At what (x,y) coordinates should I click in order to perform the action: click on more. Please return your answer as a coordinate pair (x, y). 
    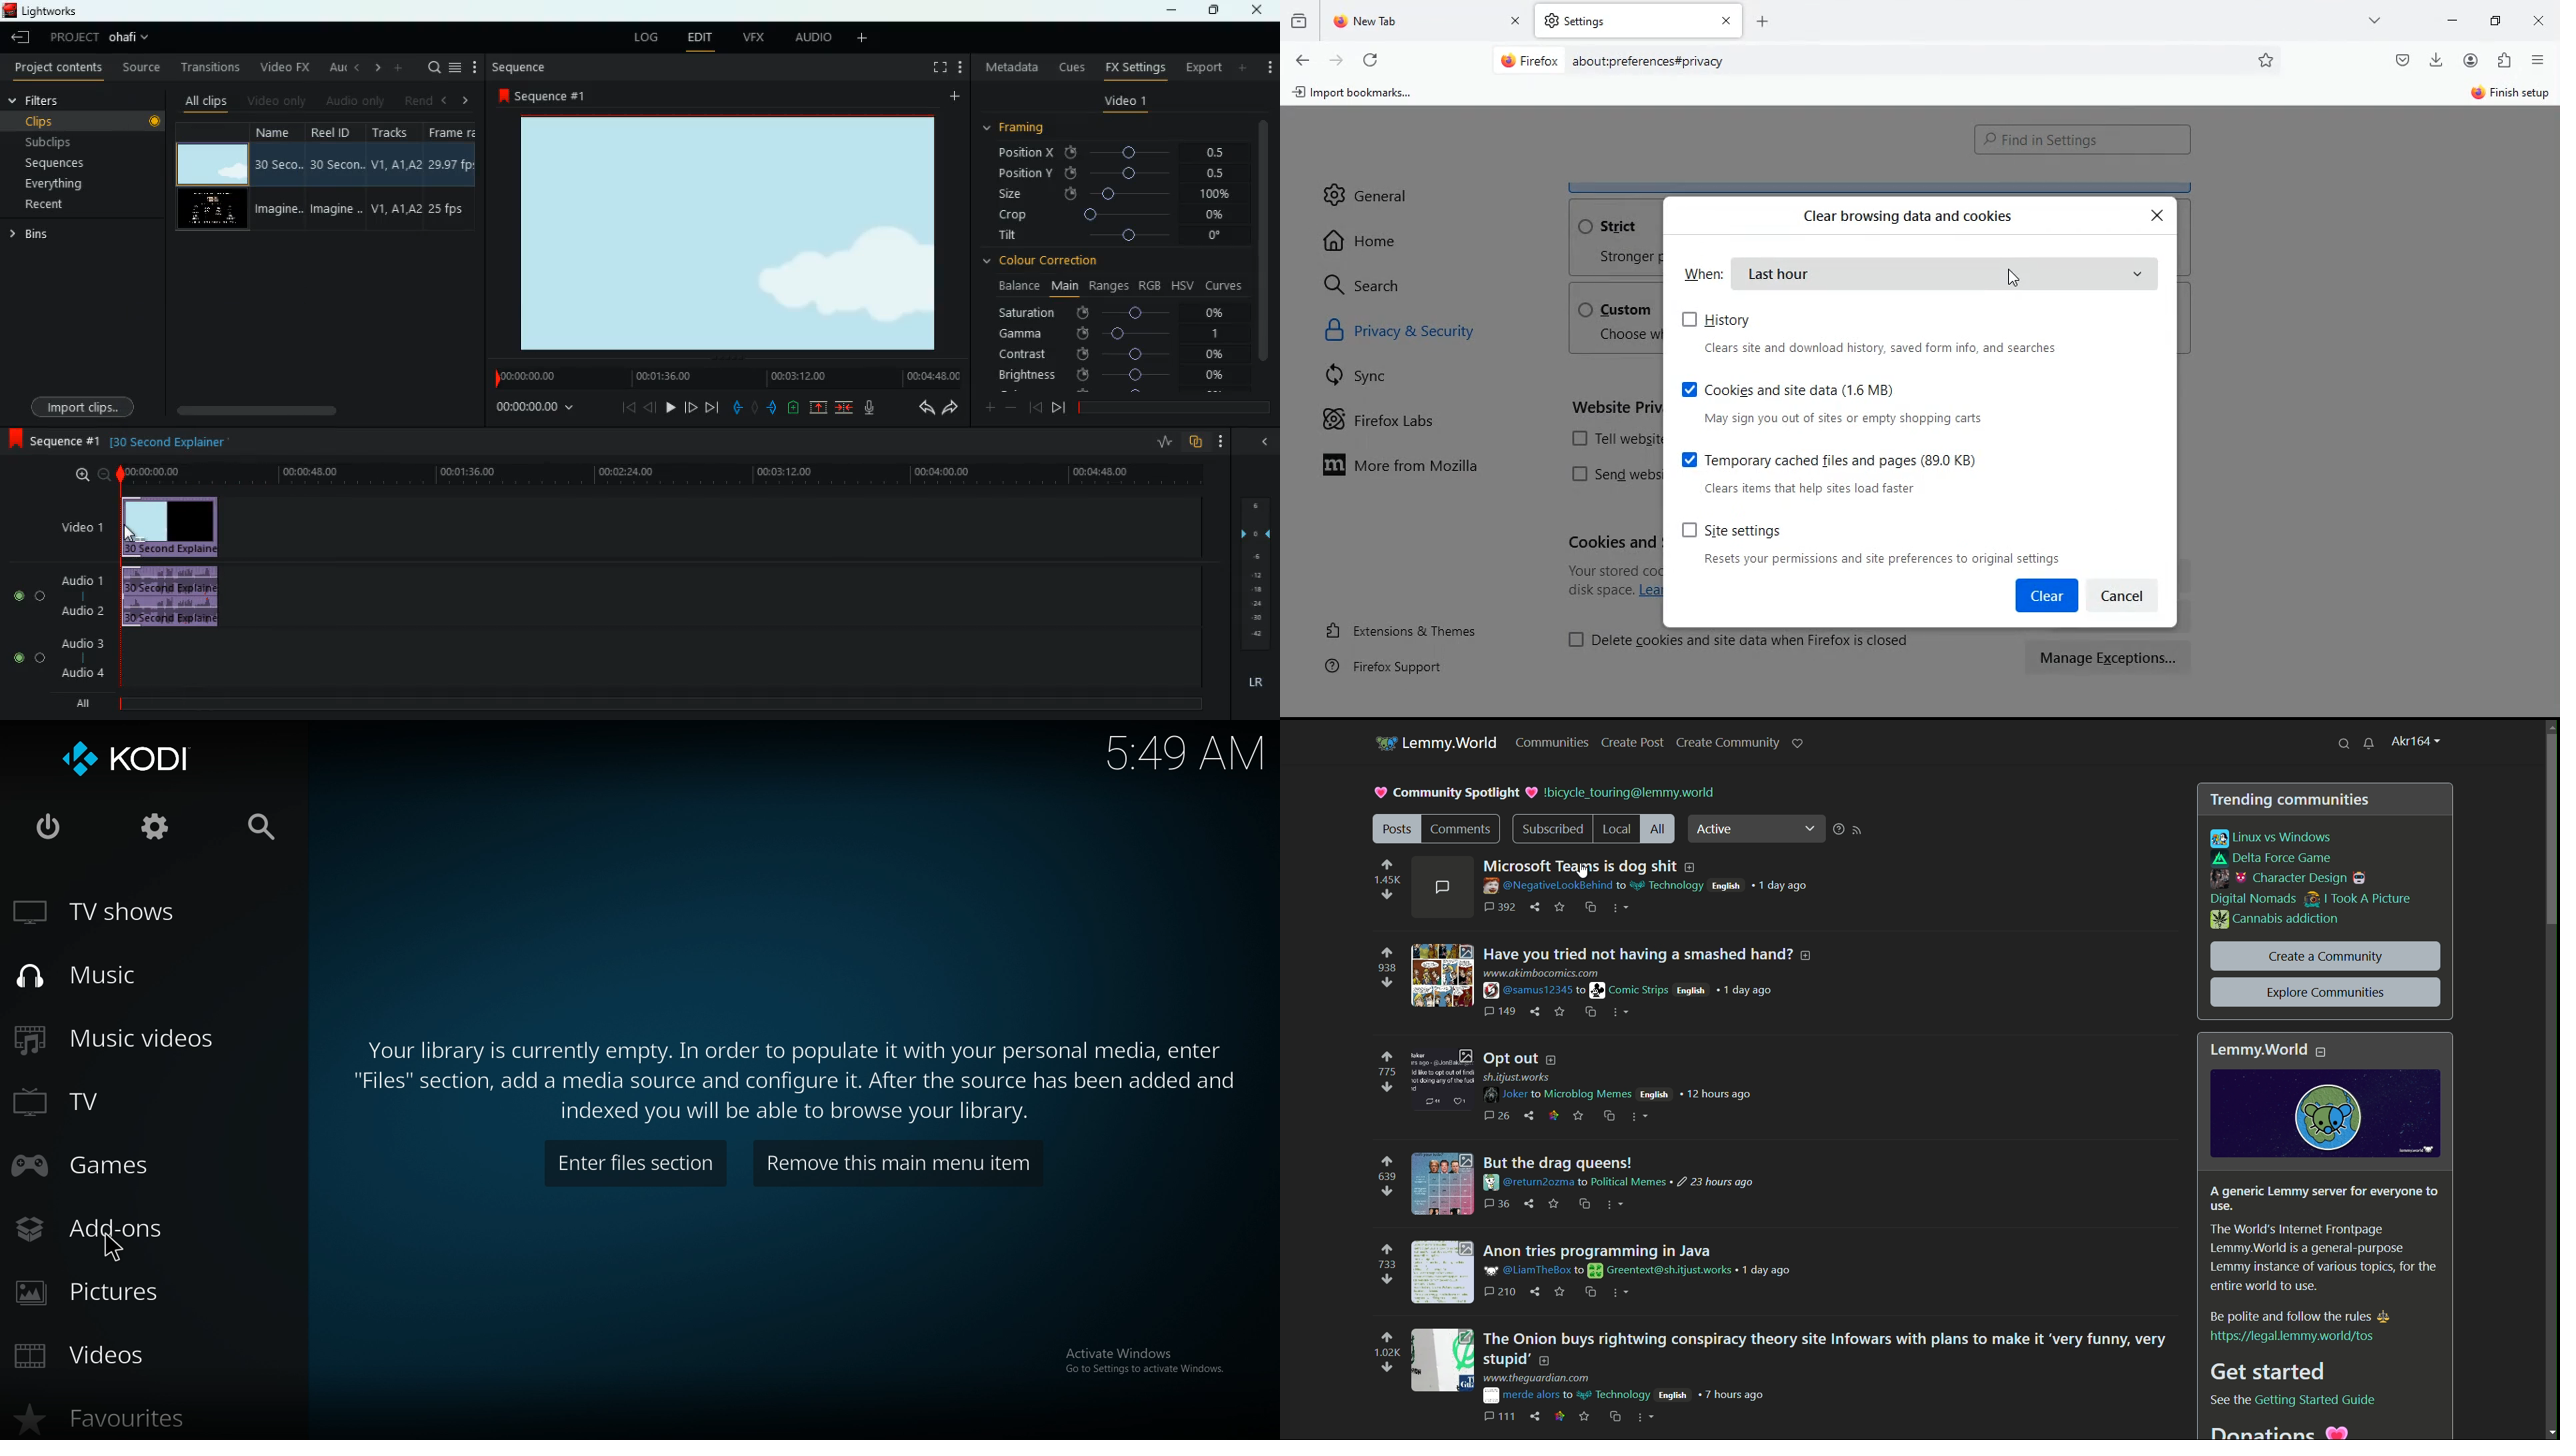
    Looking at the image, I should click on (2377, 20).